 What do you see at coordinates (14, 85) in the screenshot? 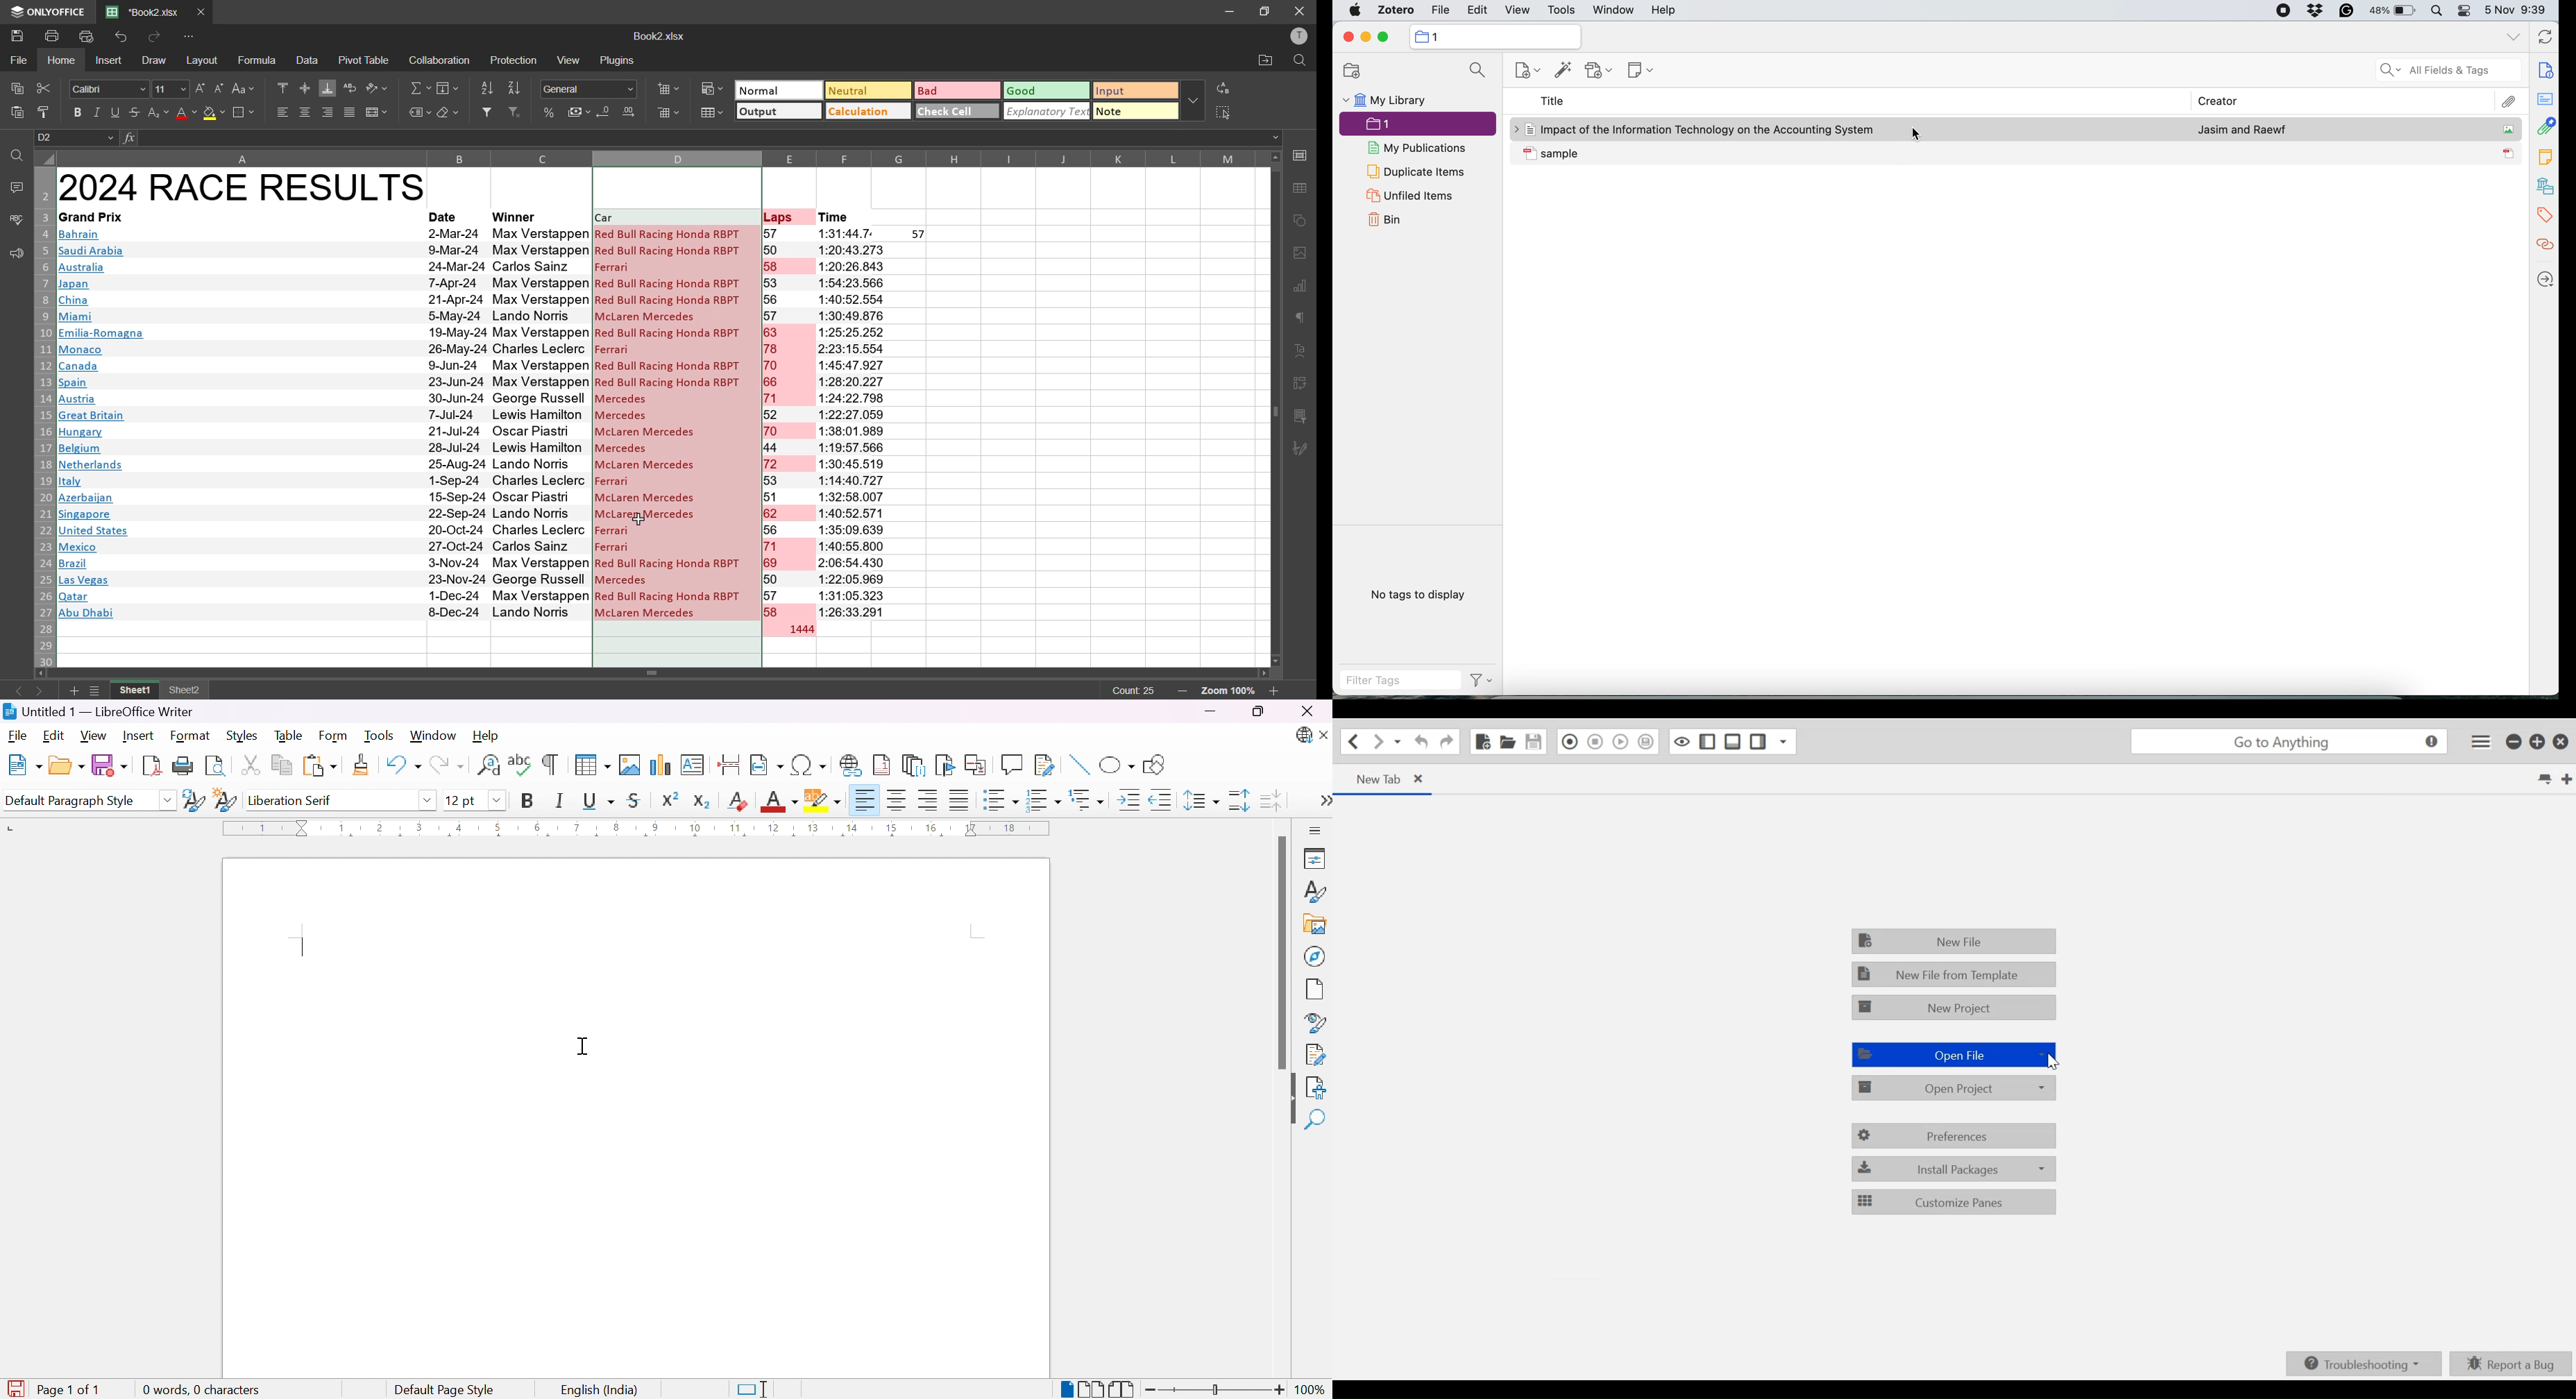
I see `copy` at bounding box center [14, 85].